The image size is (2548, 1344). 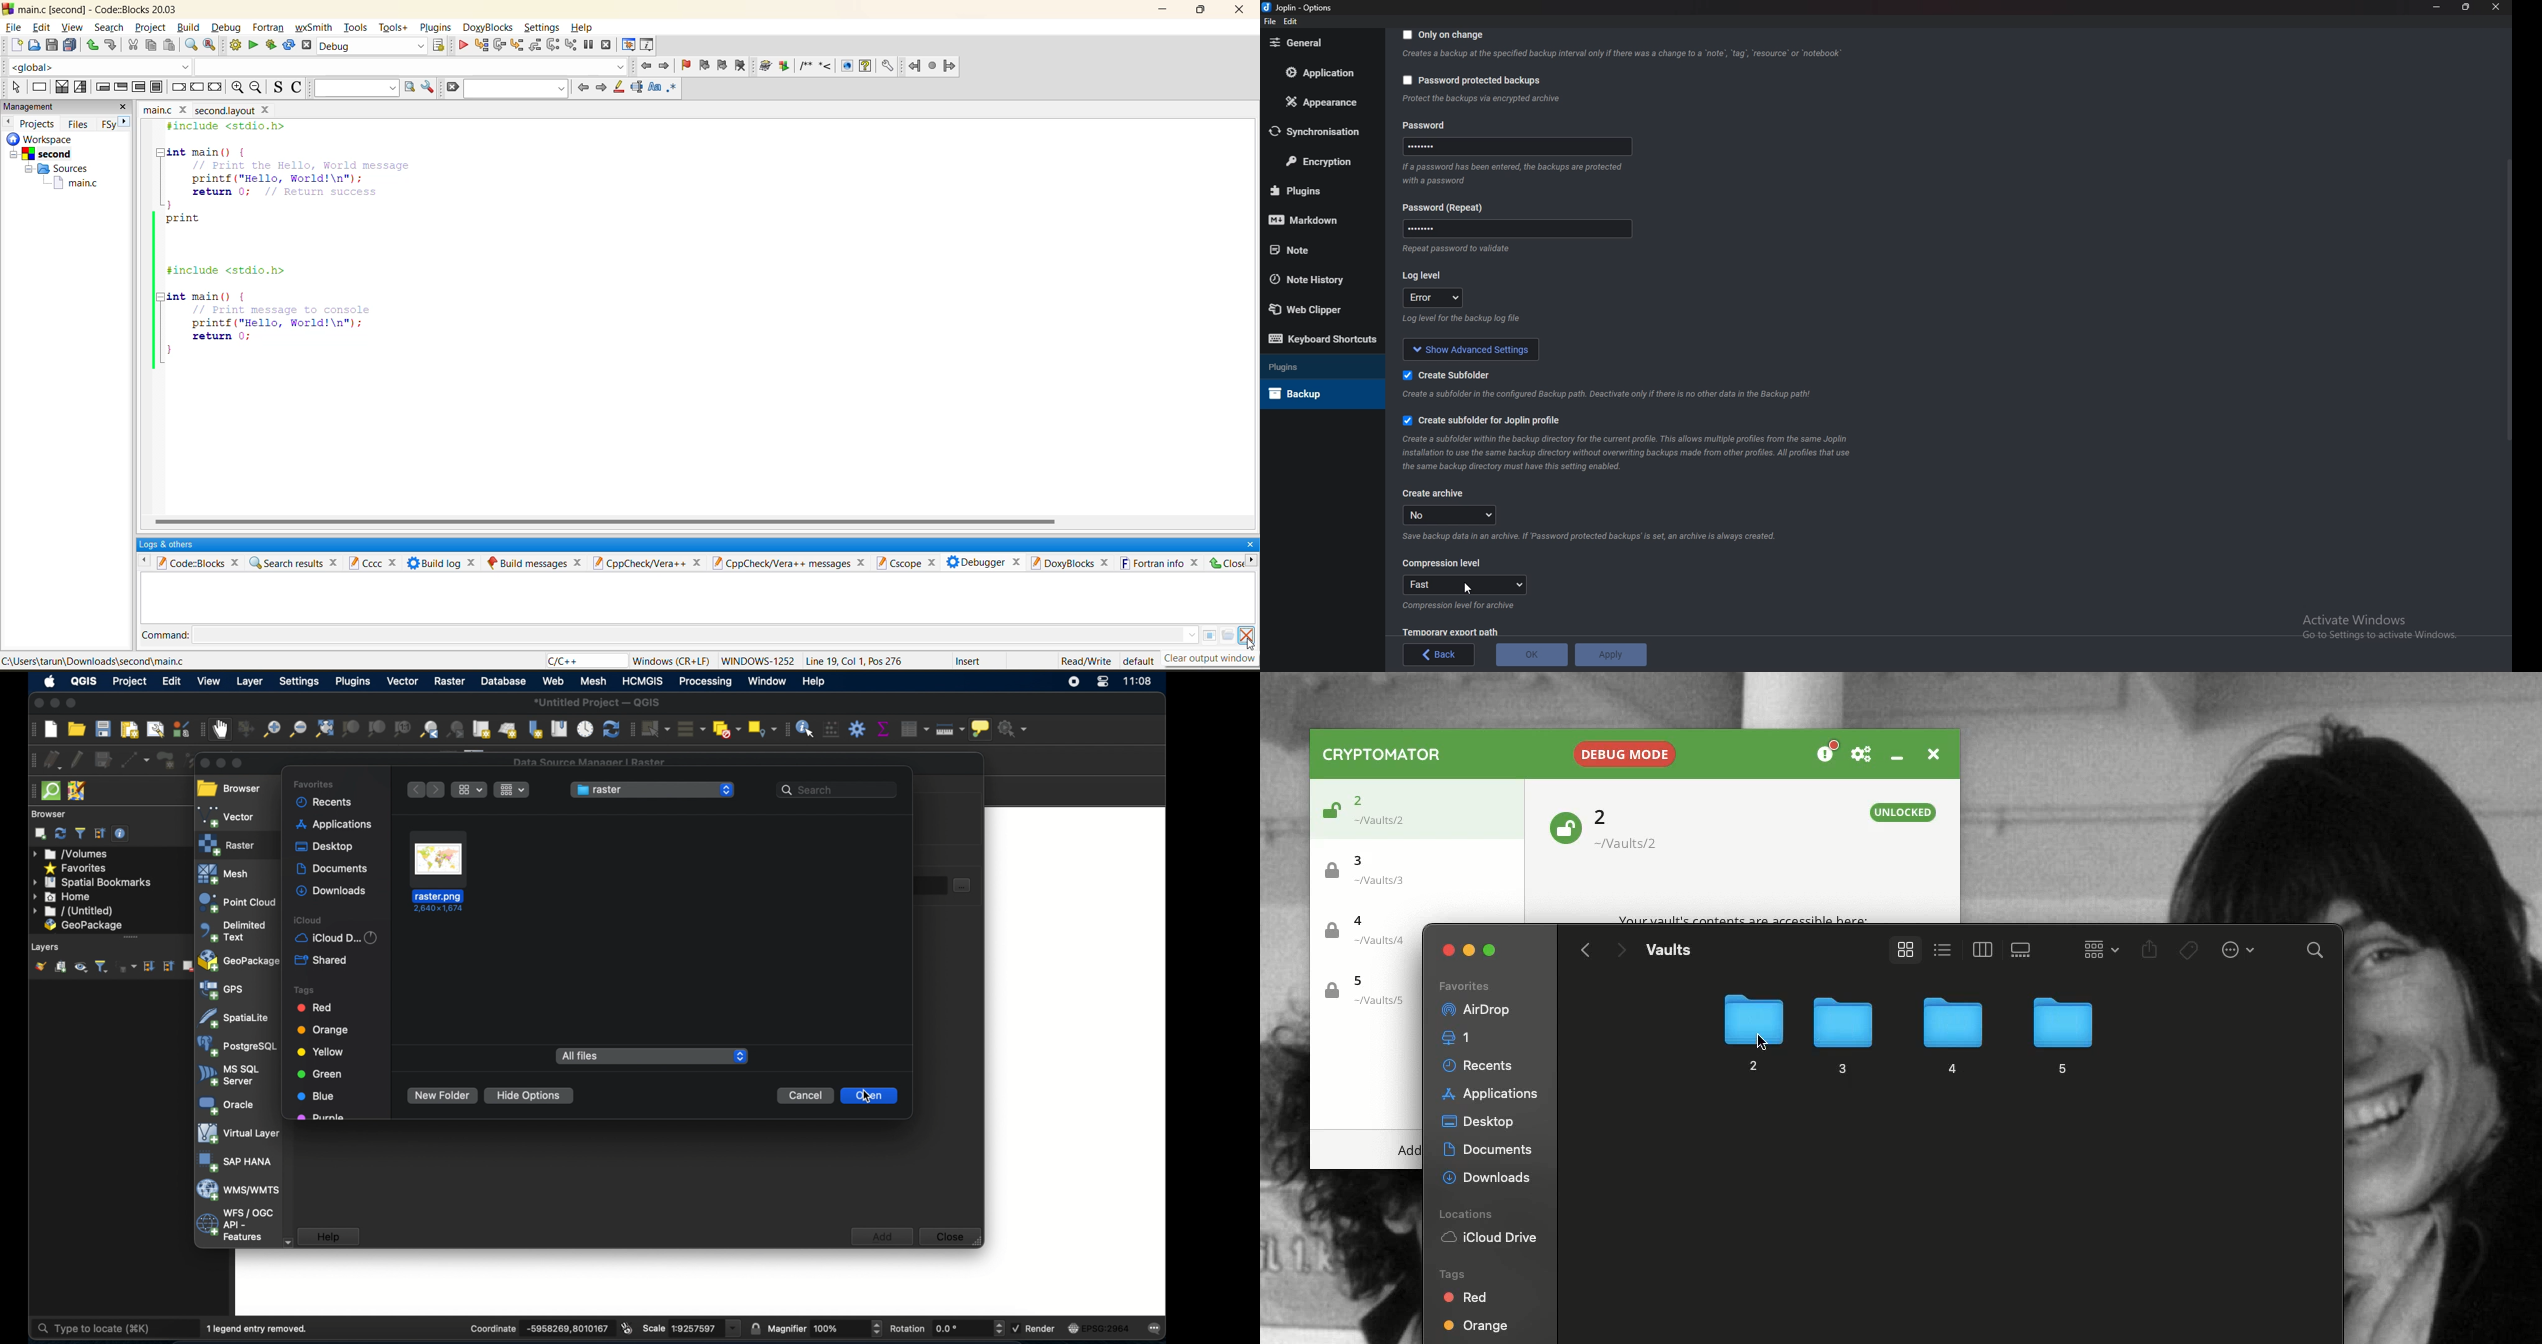 What do you see at coordinates (439, 896) in the screenshot?
I see `name` at bounding box center [439, 896].